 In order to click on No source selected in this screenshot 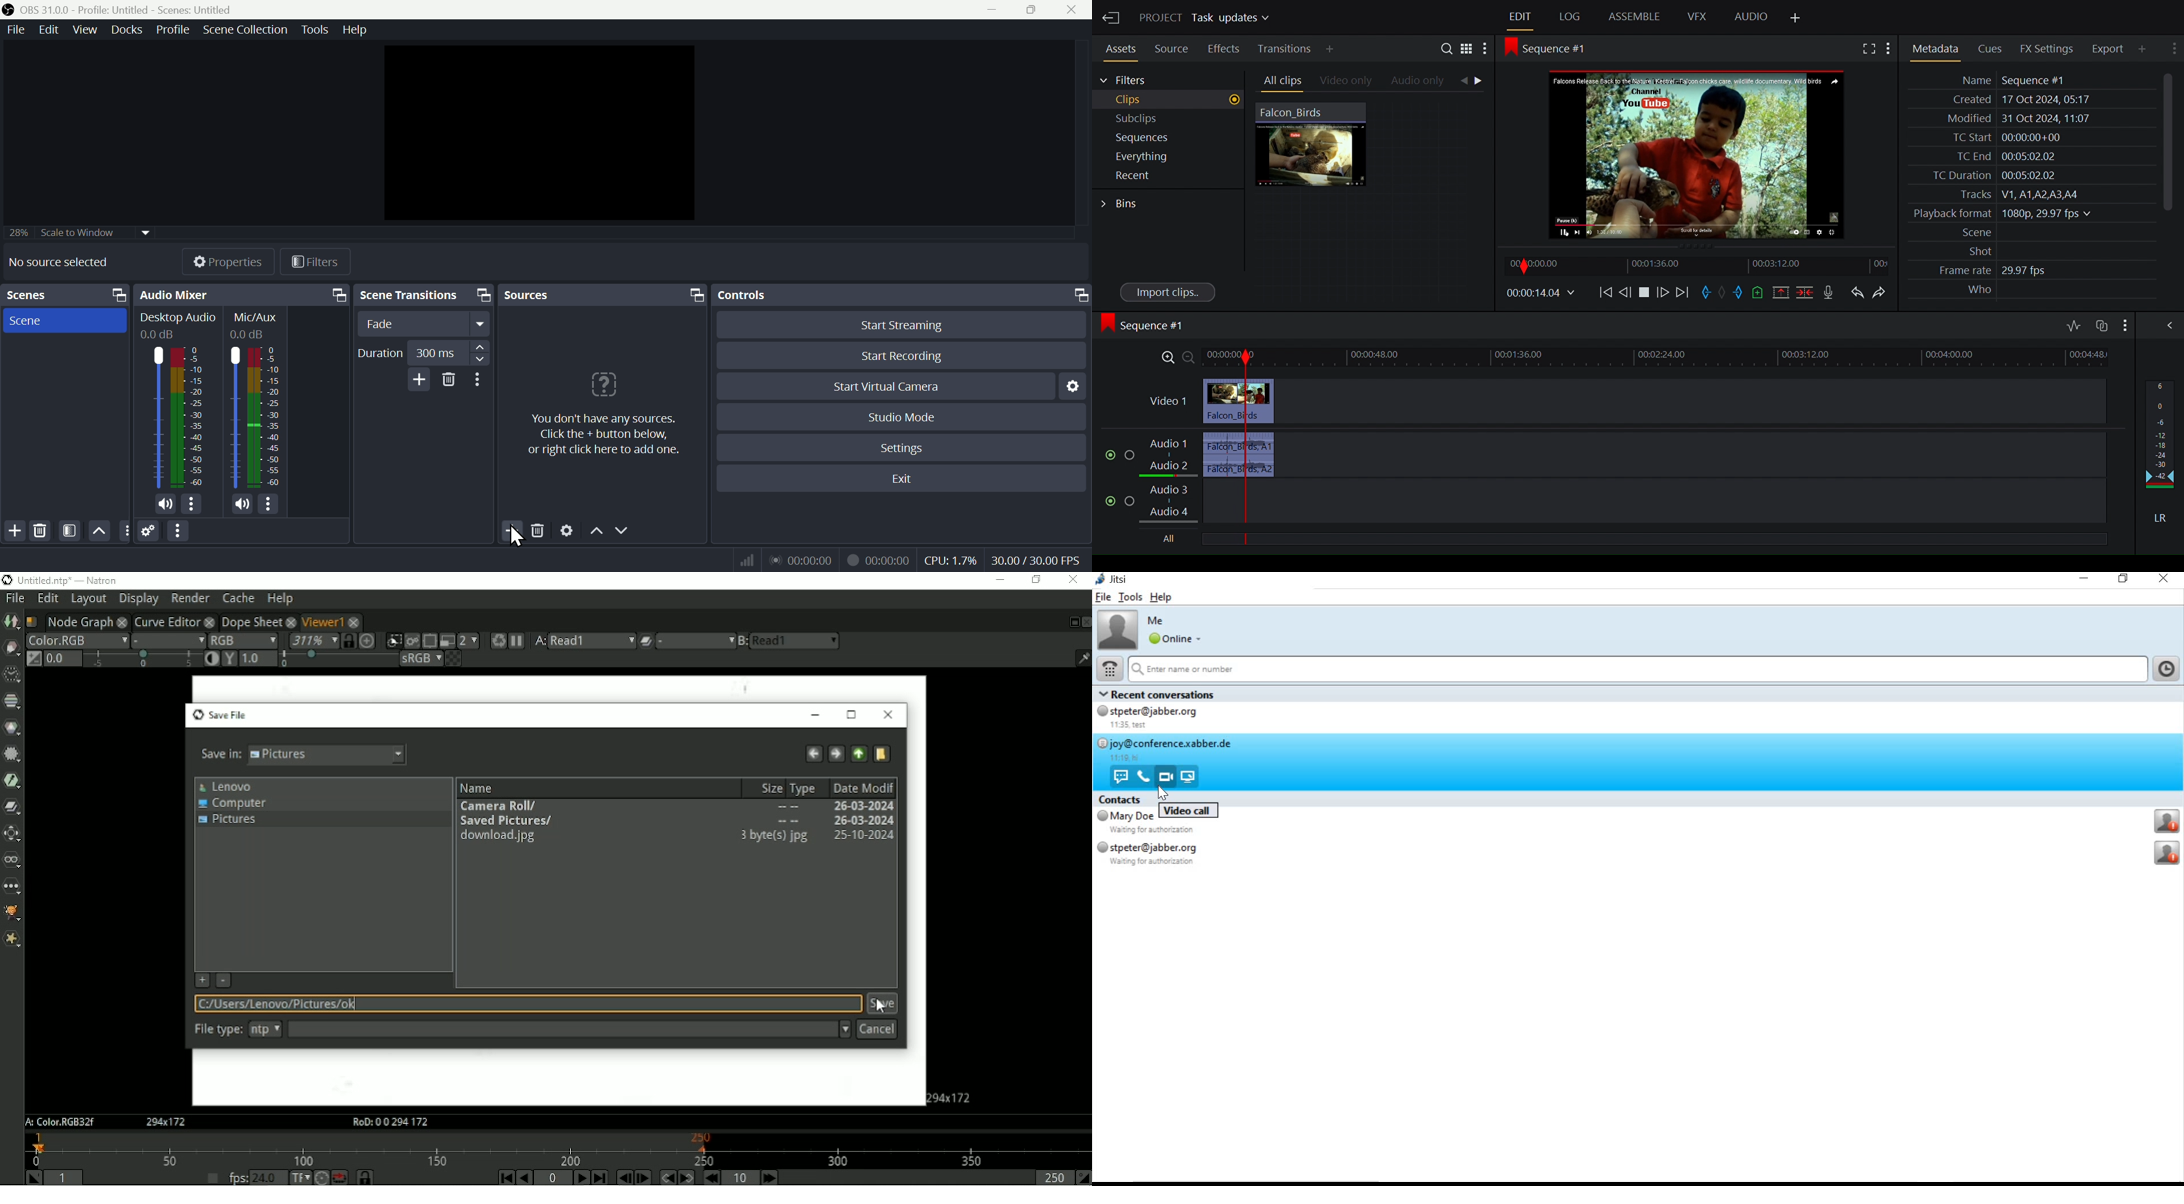, I will do `click(58, 262)`.